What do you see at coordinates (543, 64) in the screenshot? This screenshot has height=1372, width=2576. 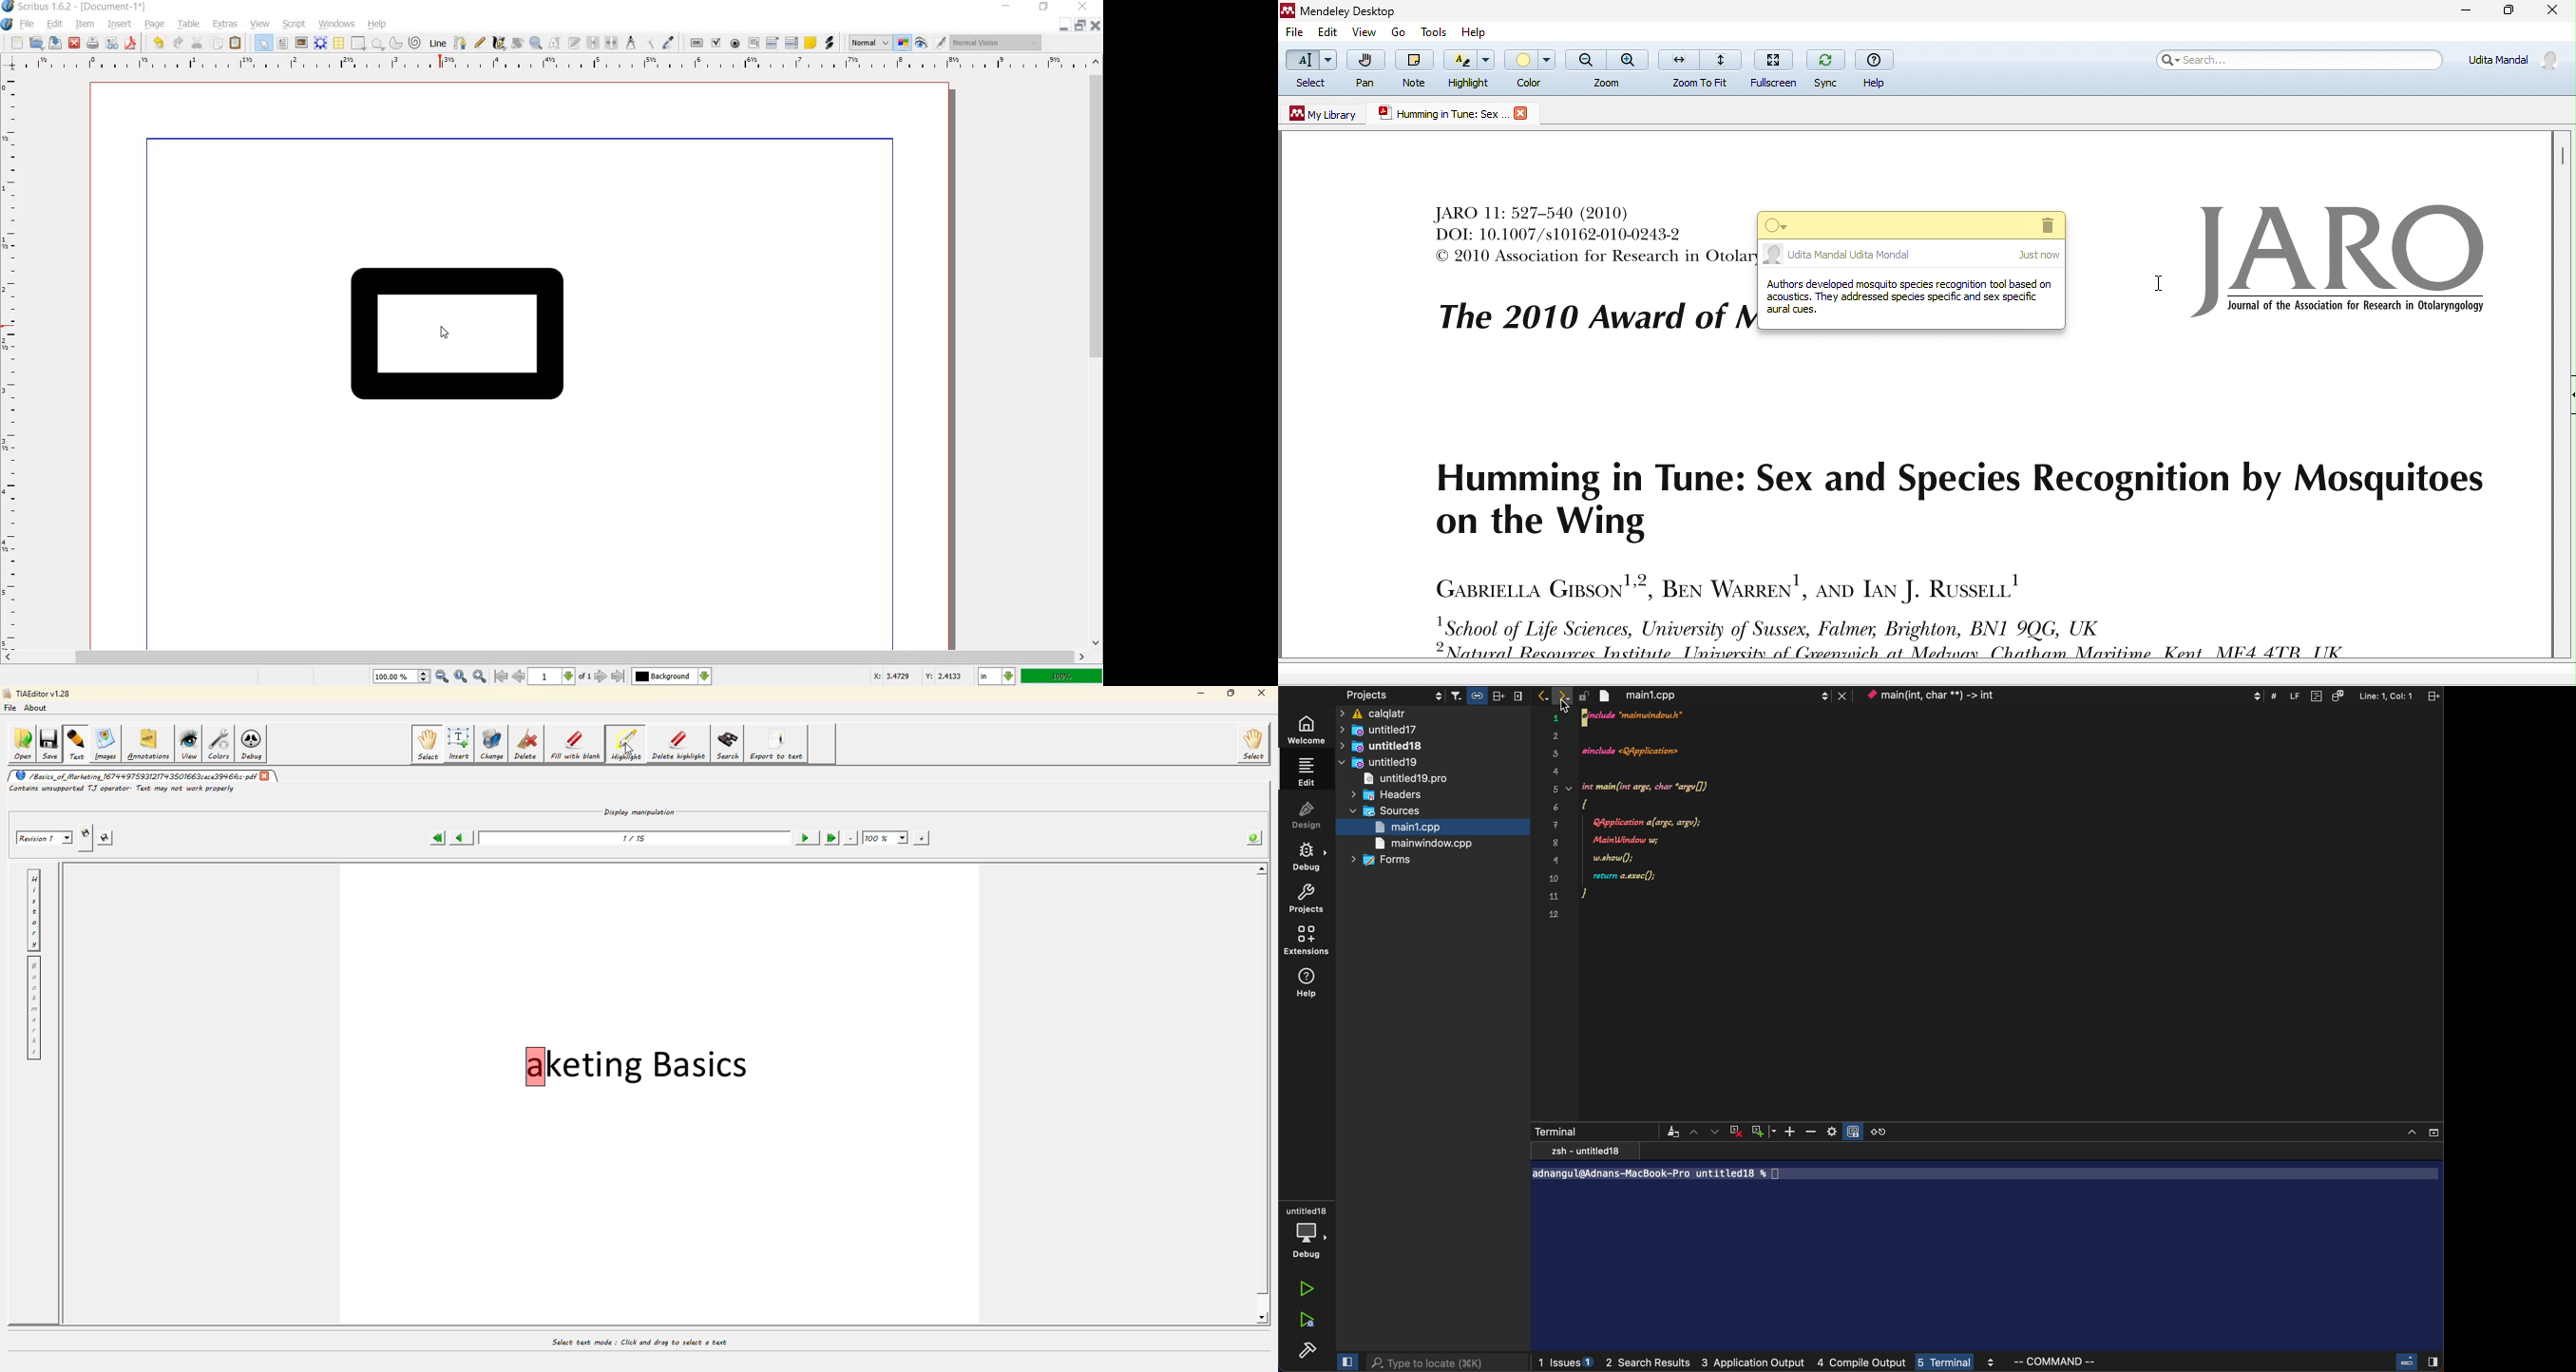 I see `ruler` at bounding box center [543, 64].